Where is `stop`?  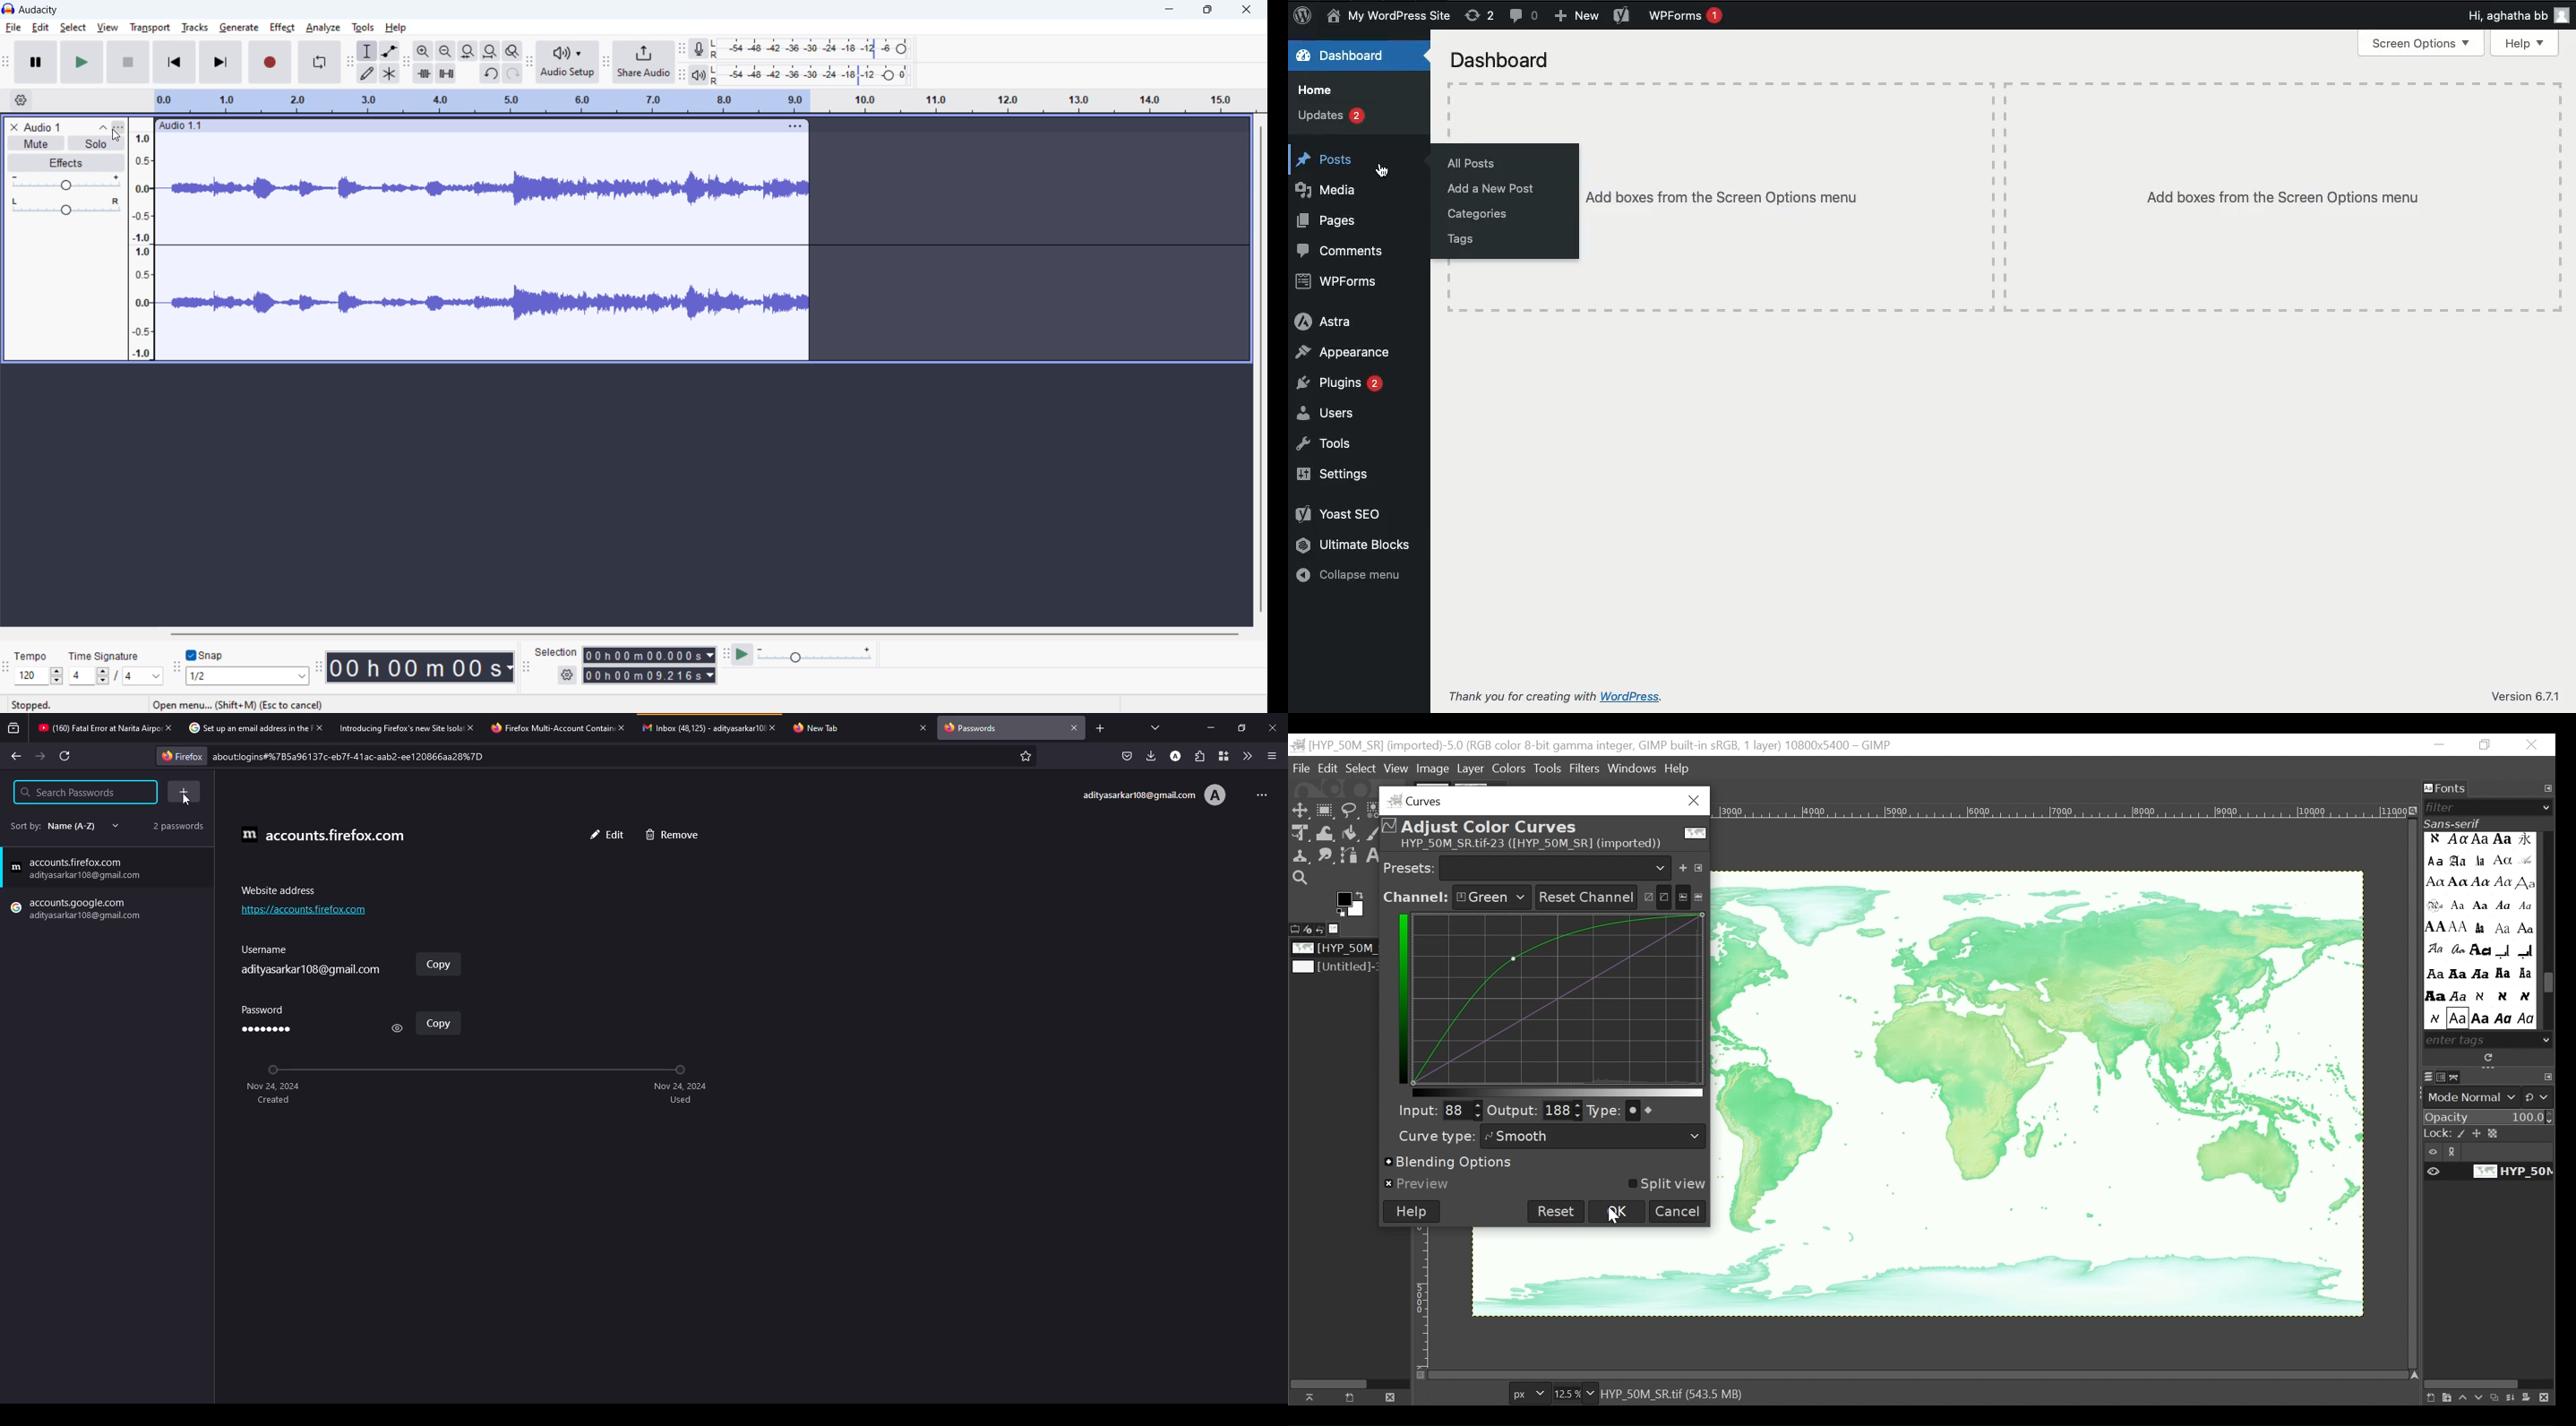 stop is located at coordinates (127, 62).